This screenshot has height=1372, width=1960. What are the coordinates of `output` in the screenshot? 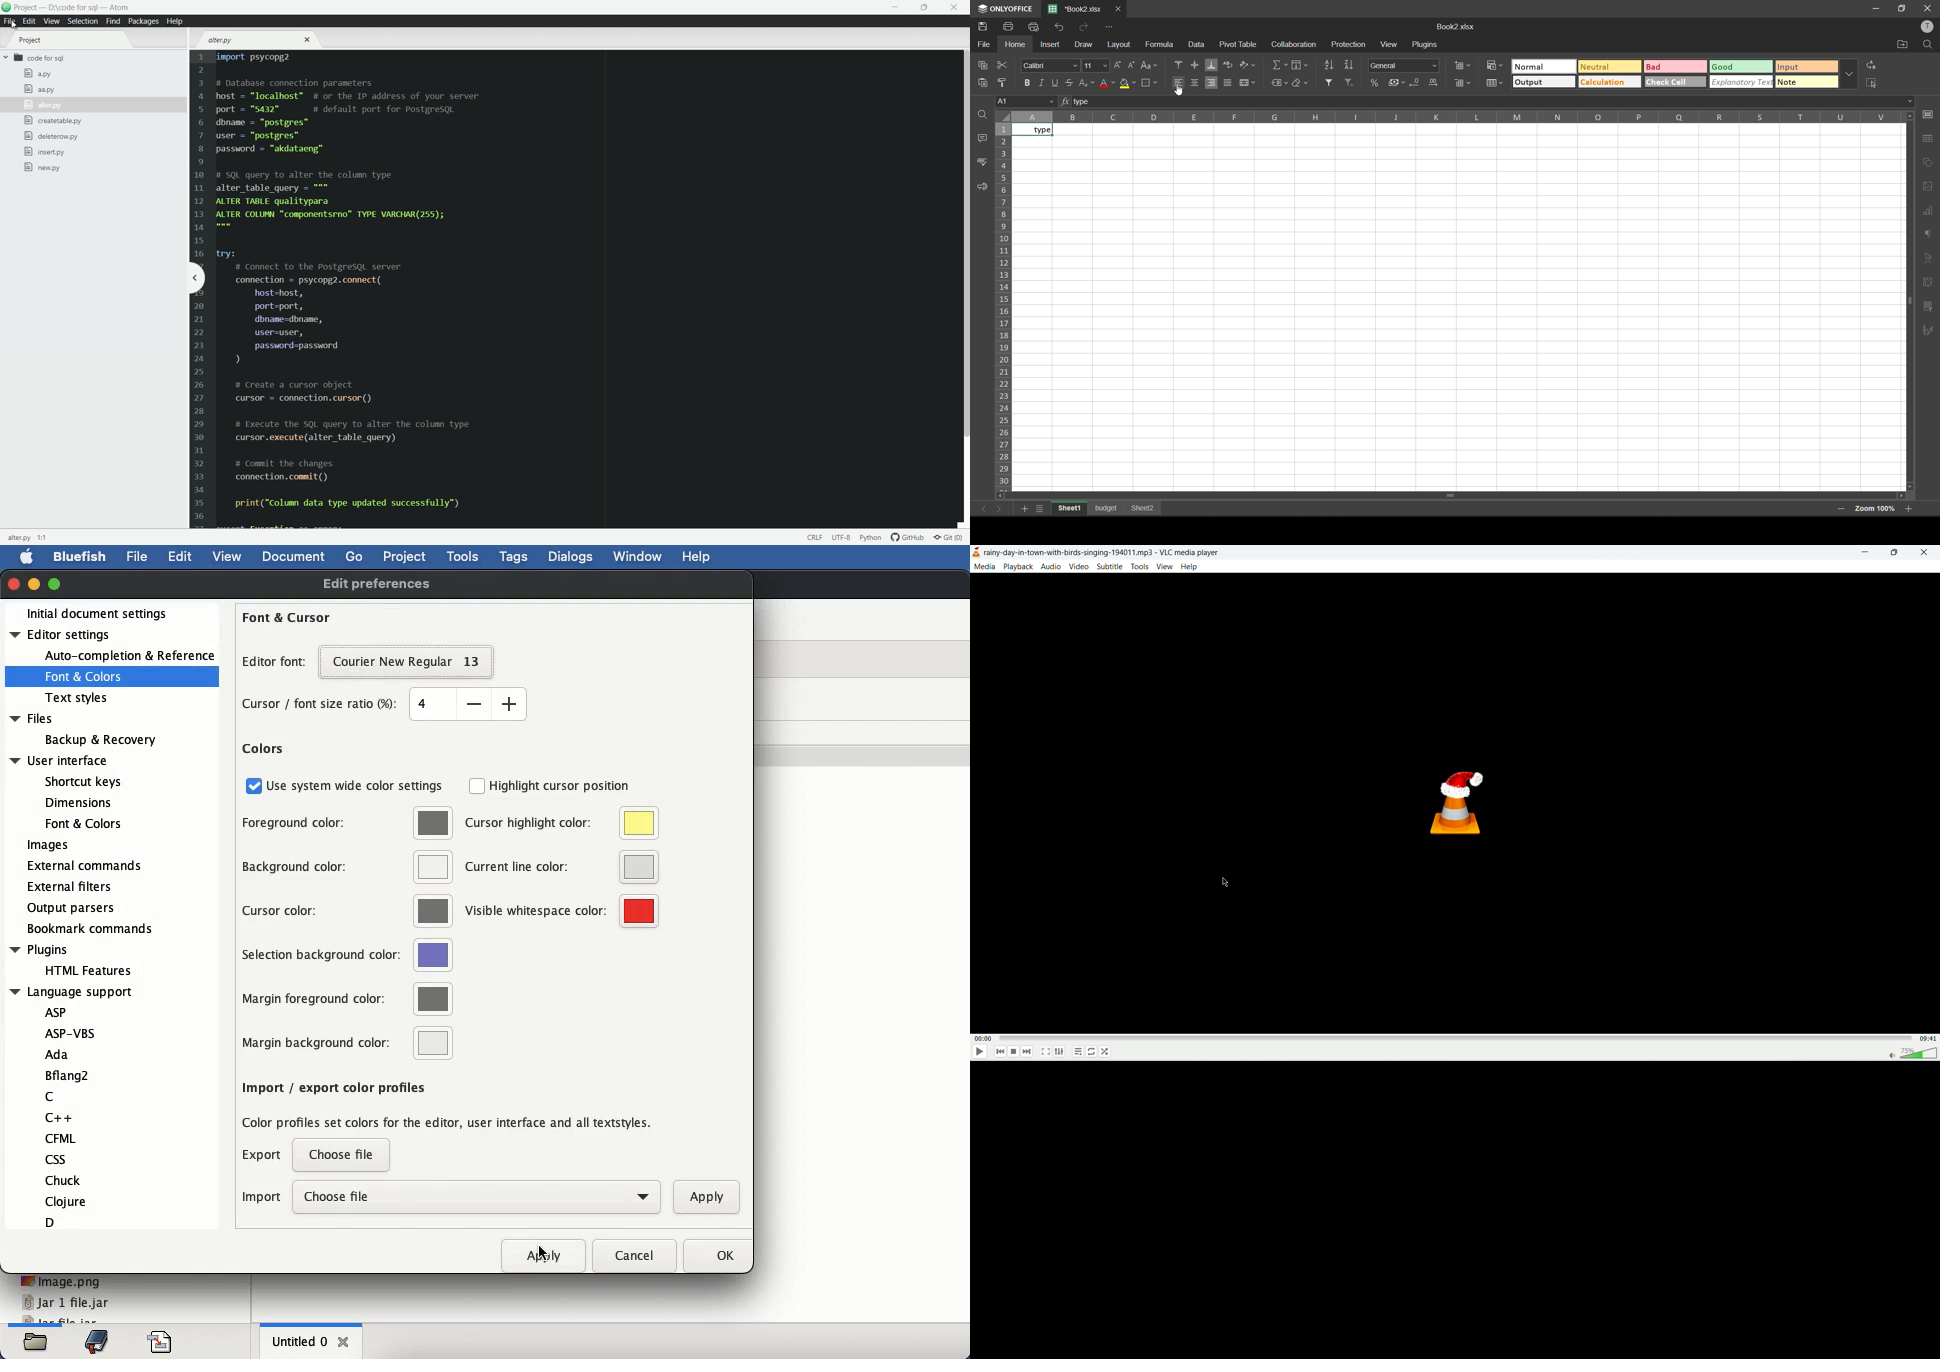 It's located at (1543, 81).